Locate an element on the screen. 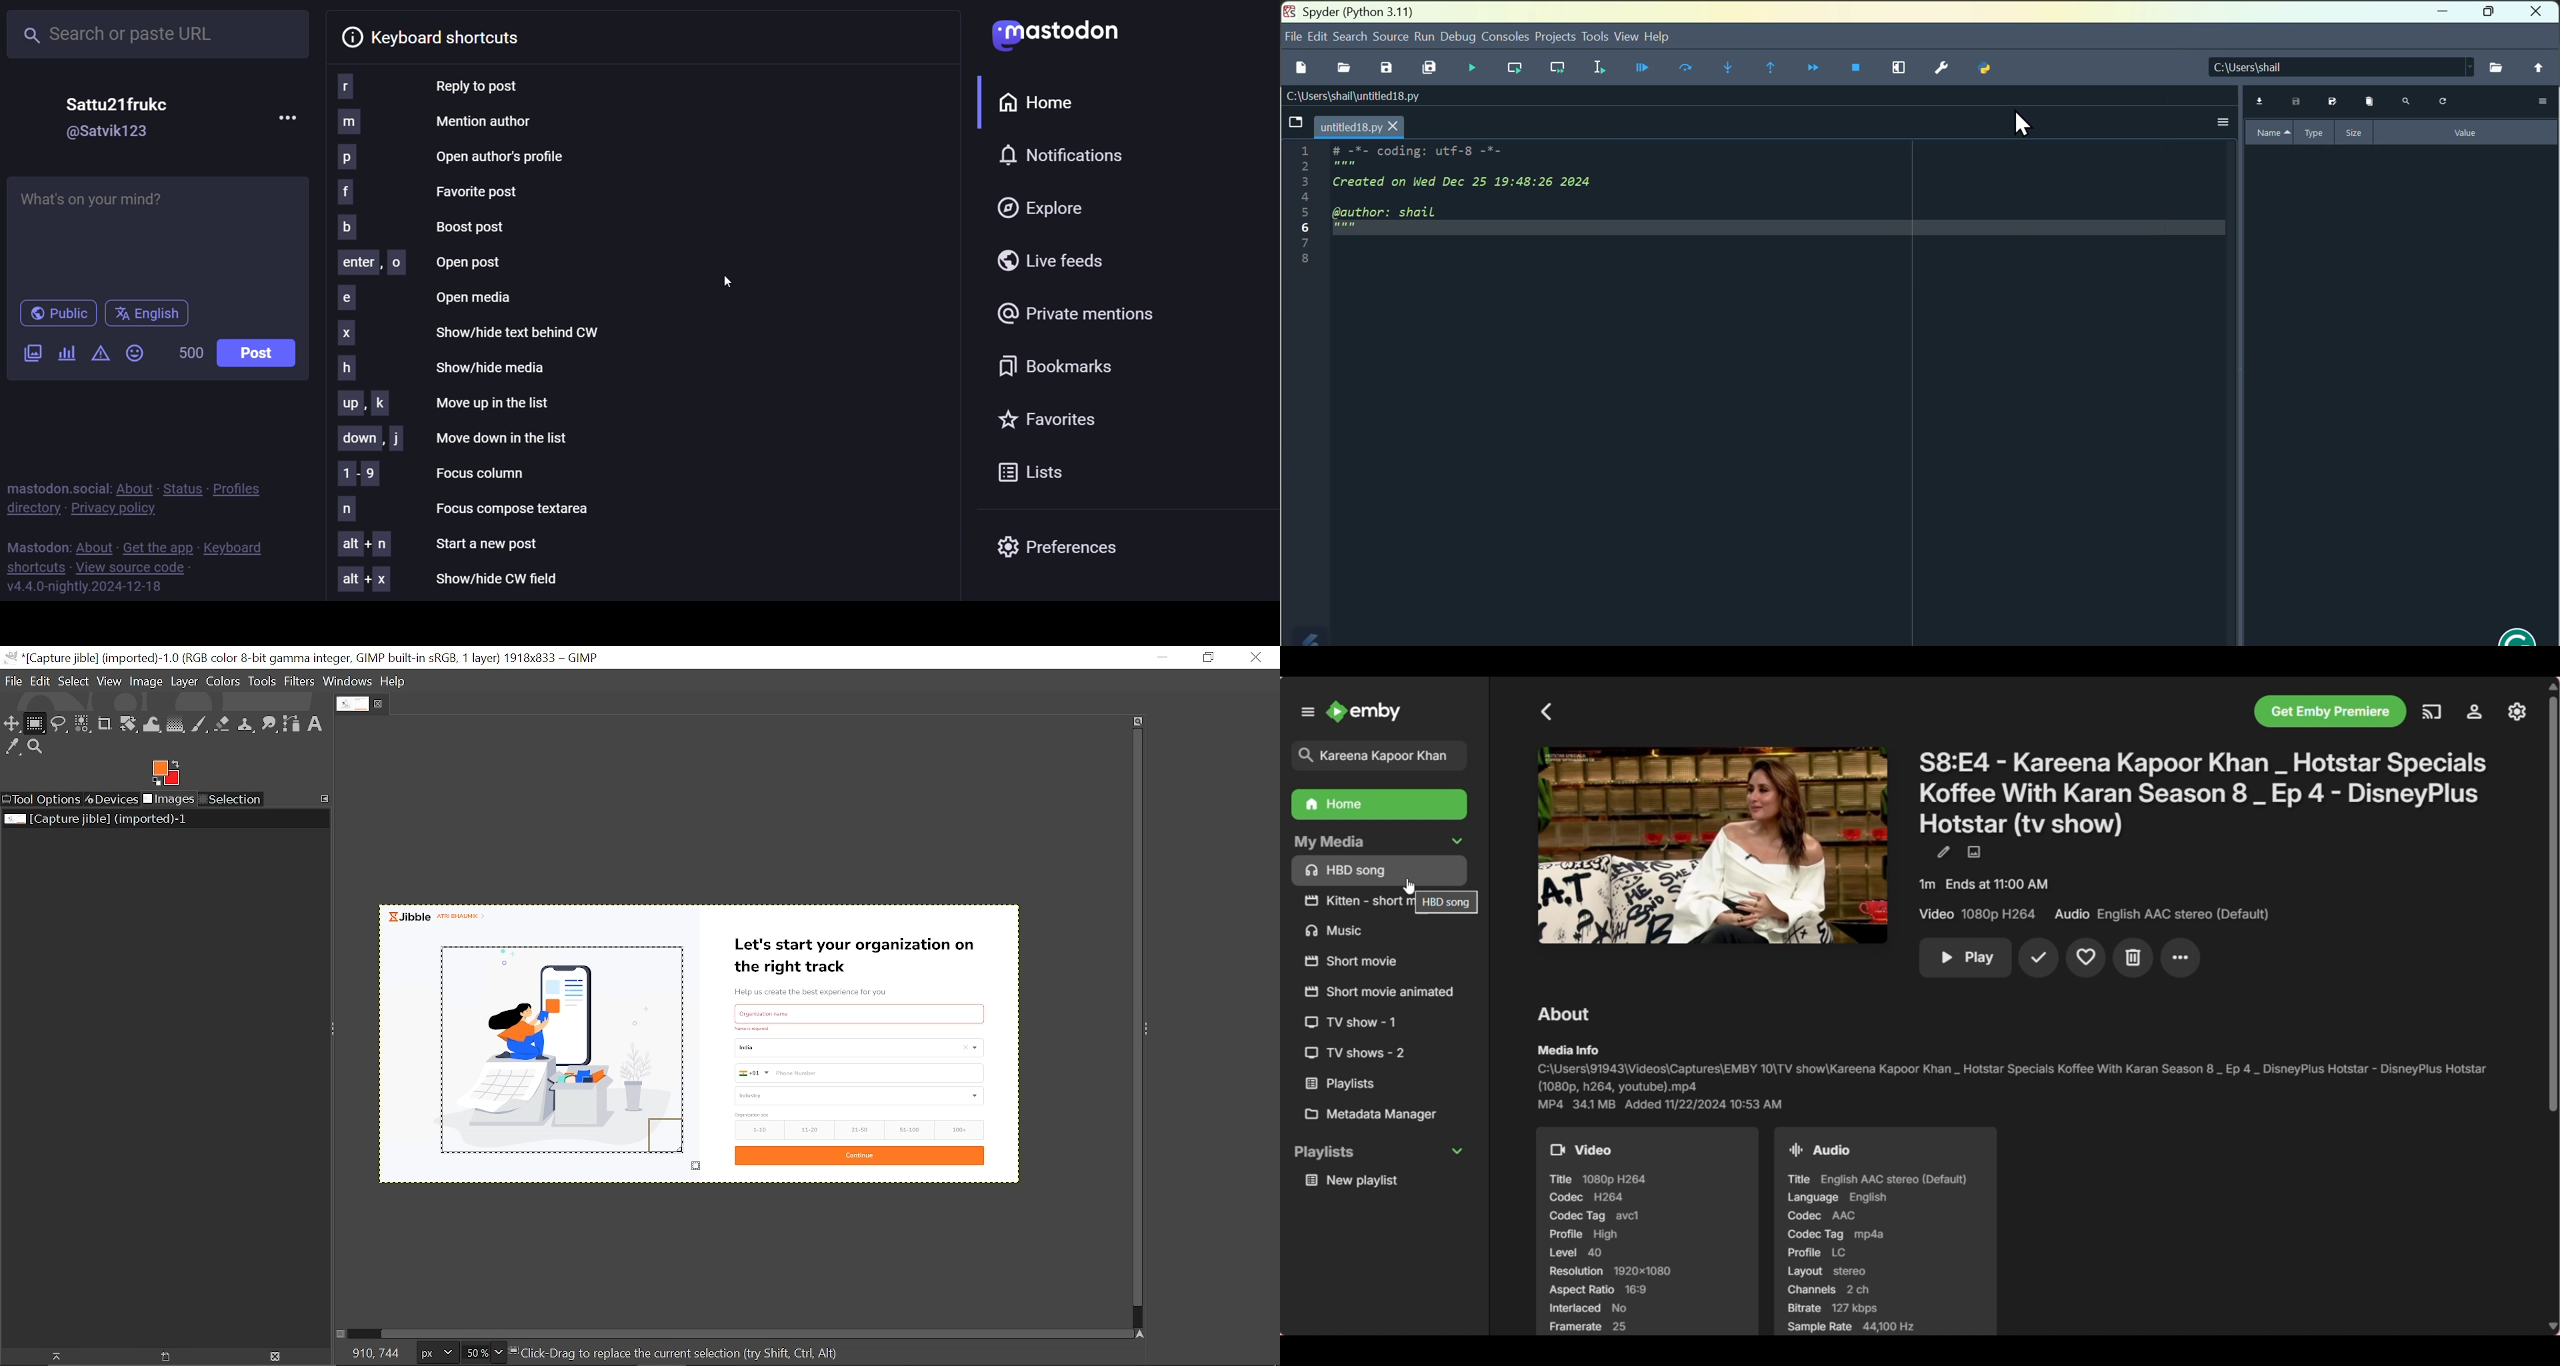 The height and width of the screenshot is (1372, 2576). file is located at coordinates (1289, 37).